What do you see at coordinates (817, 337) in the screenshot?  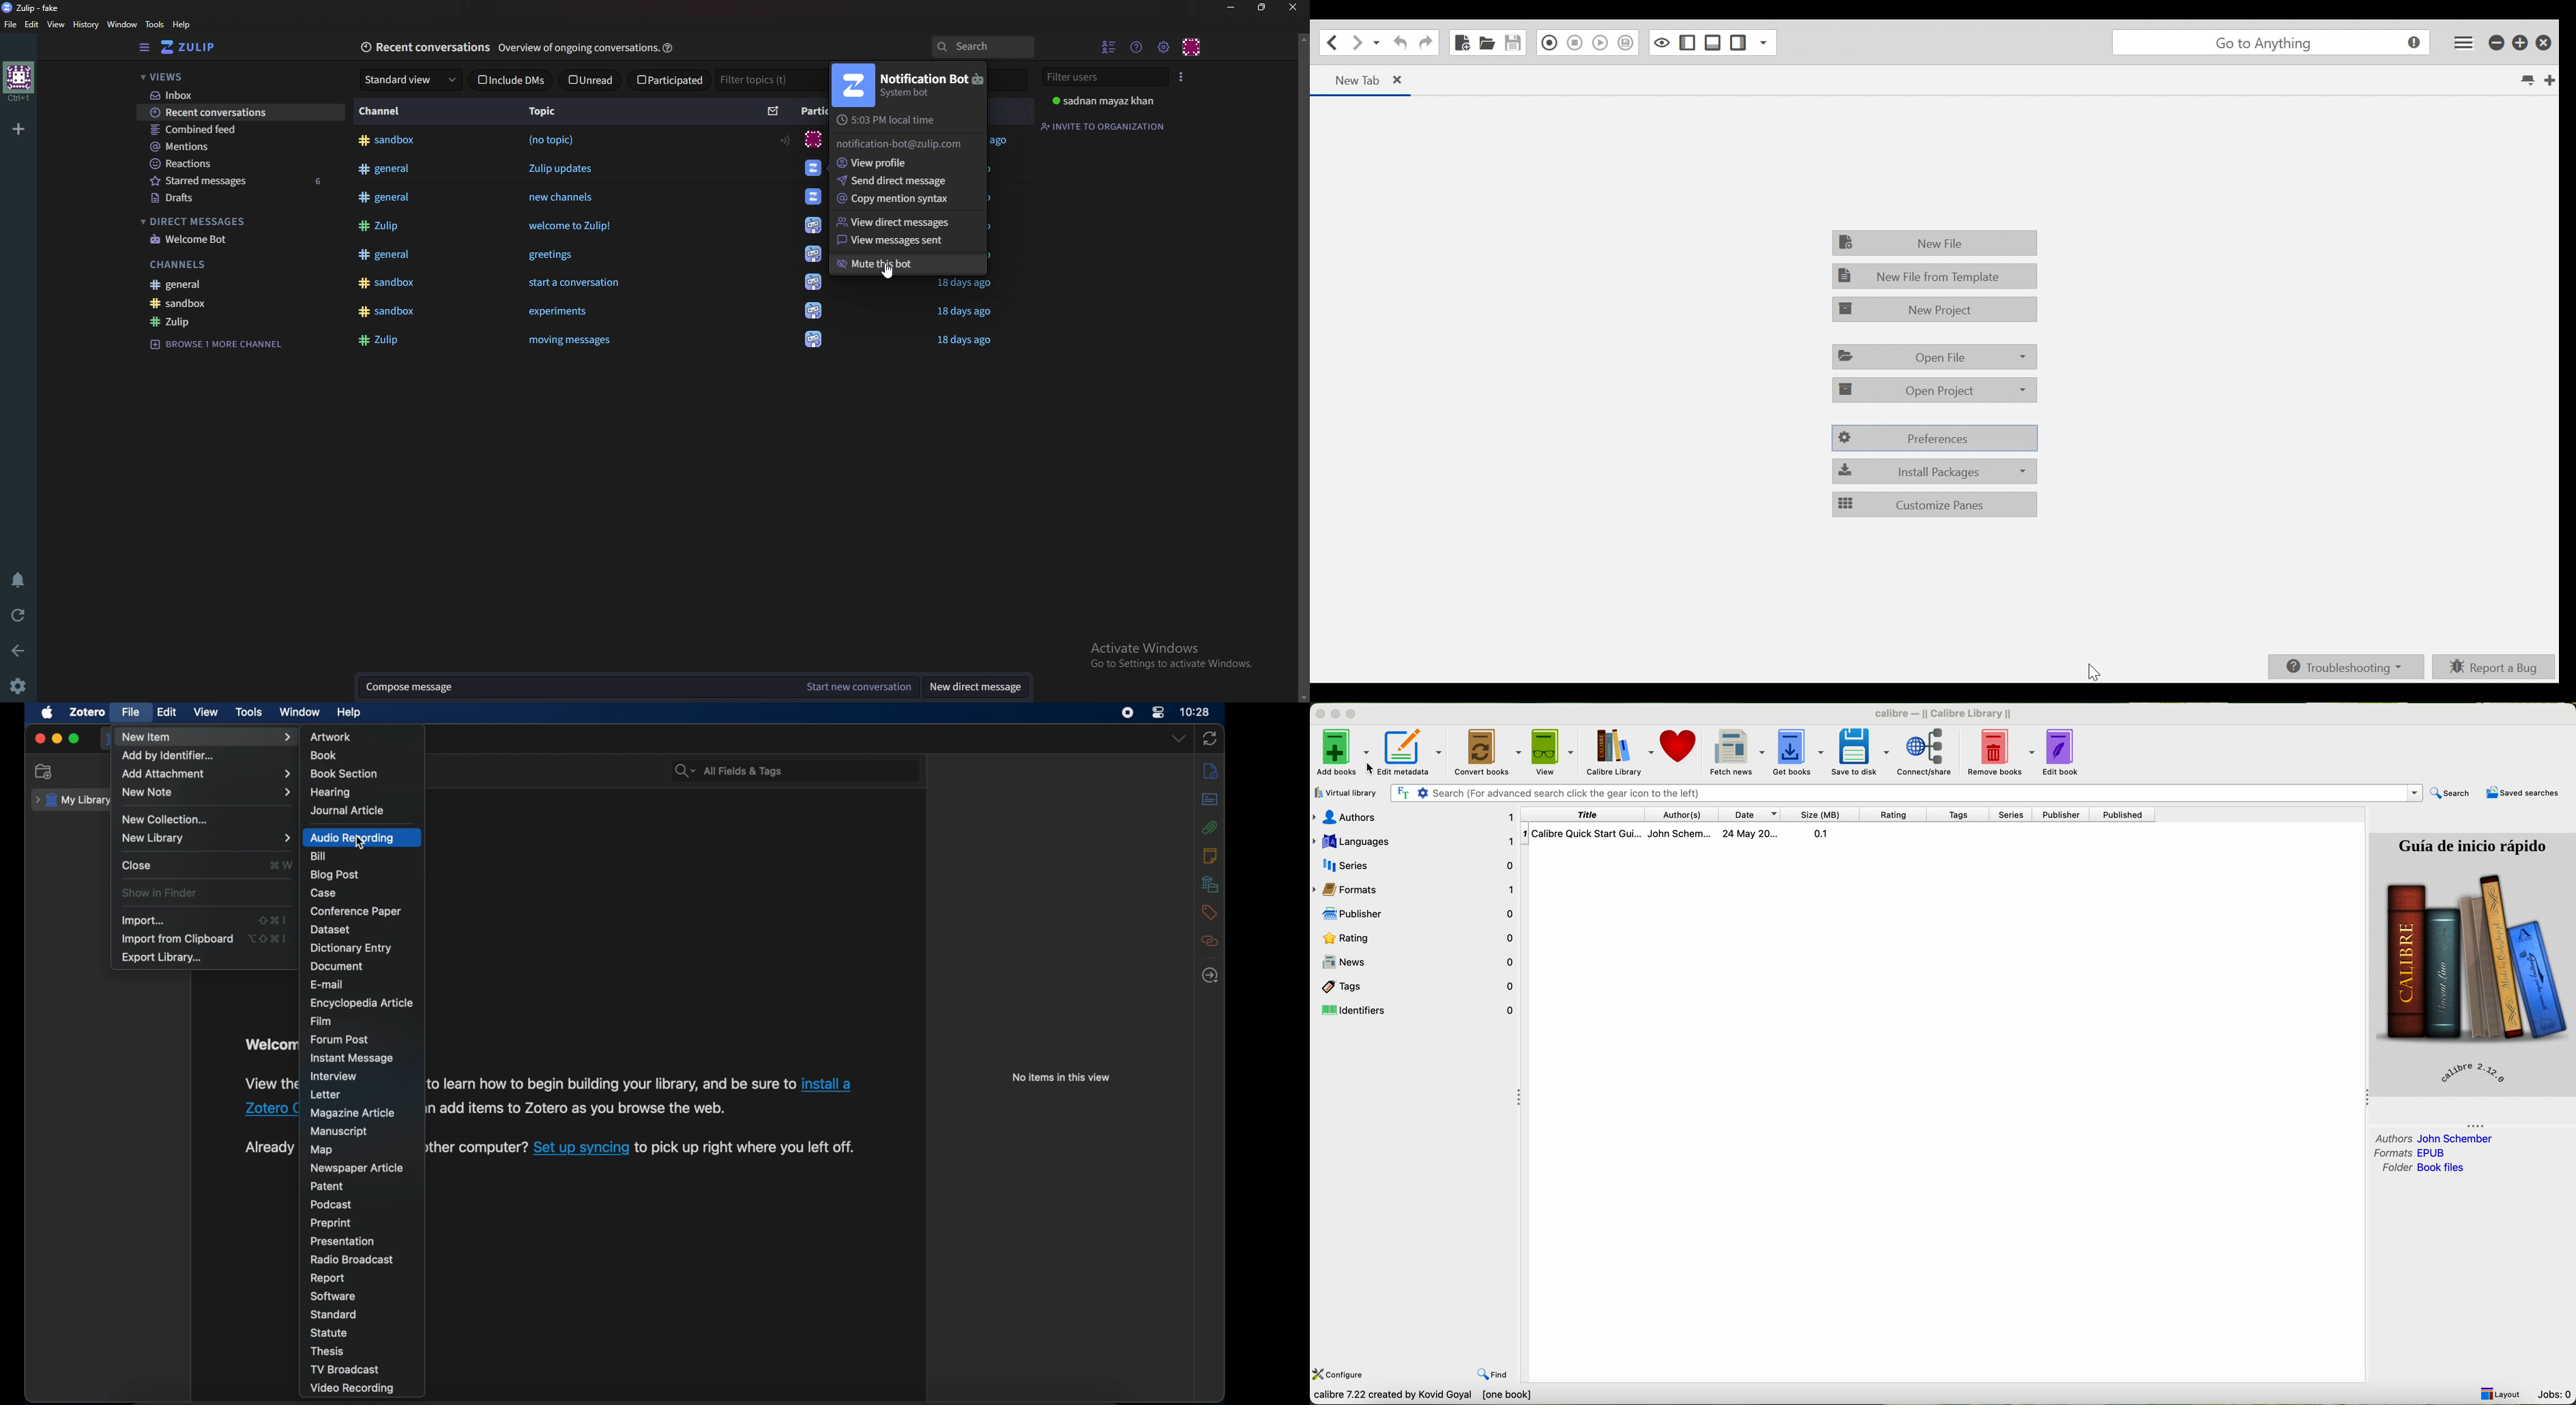 I see `icon` at bounding box center [817, 337].